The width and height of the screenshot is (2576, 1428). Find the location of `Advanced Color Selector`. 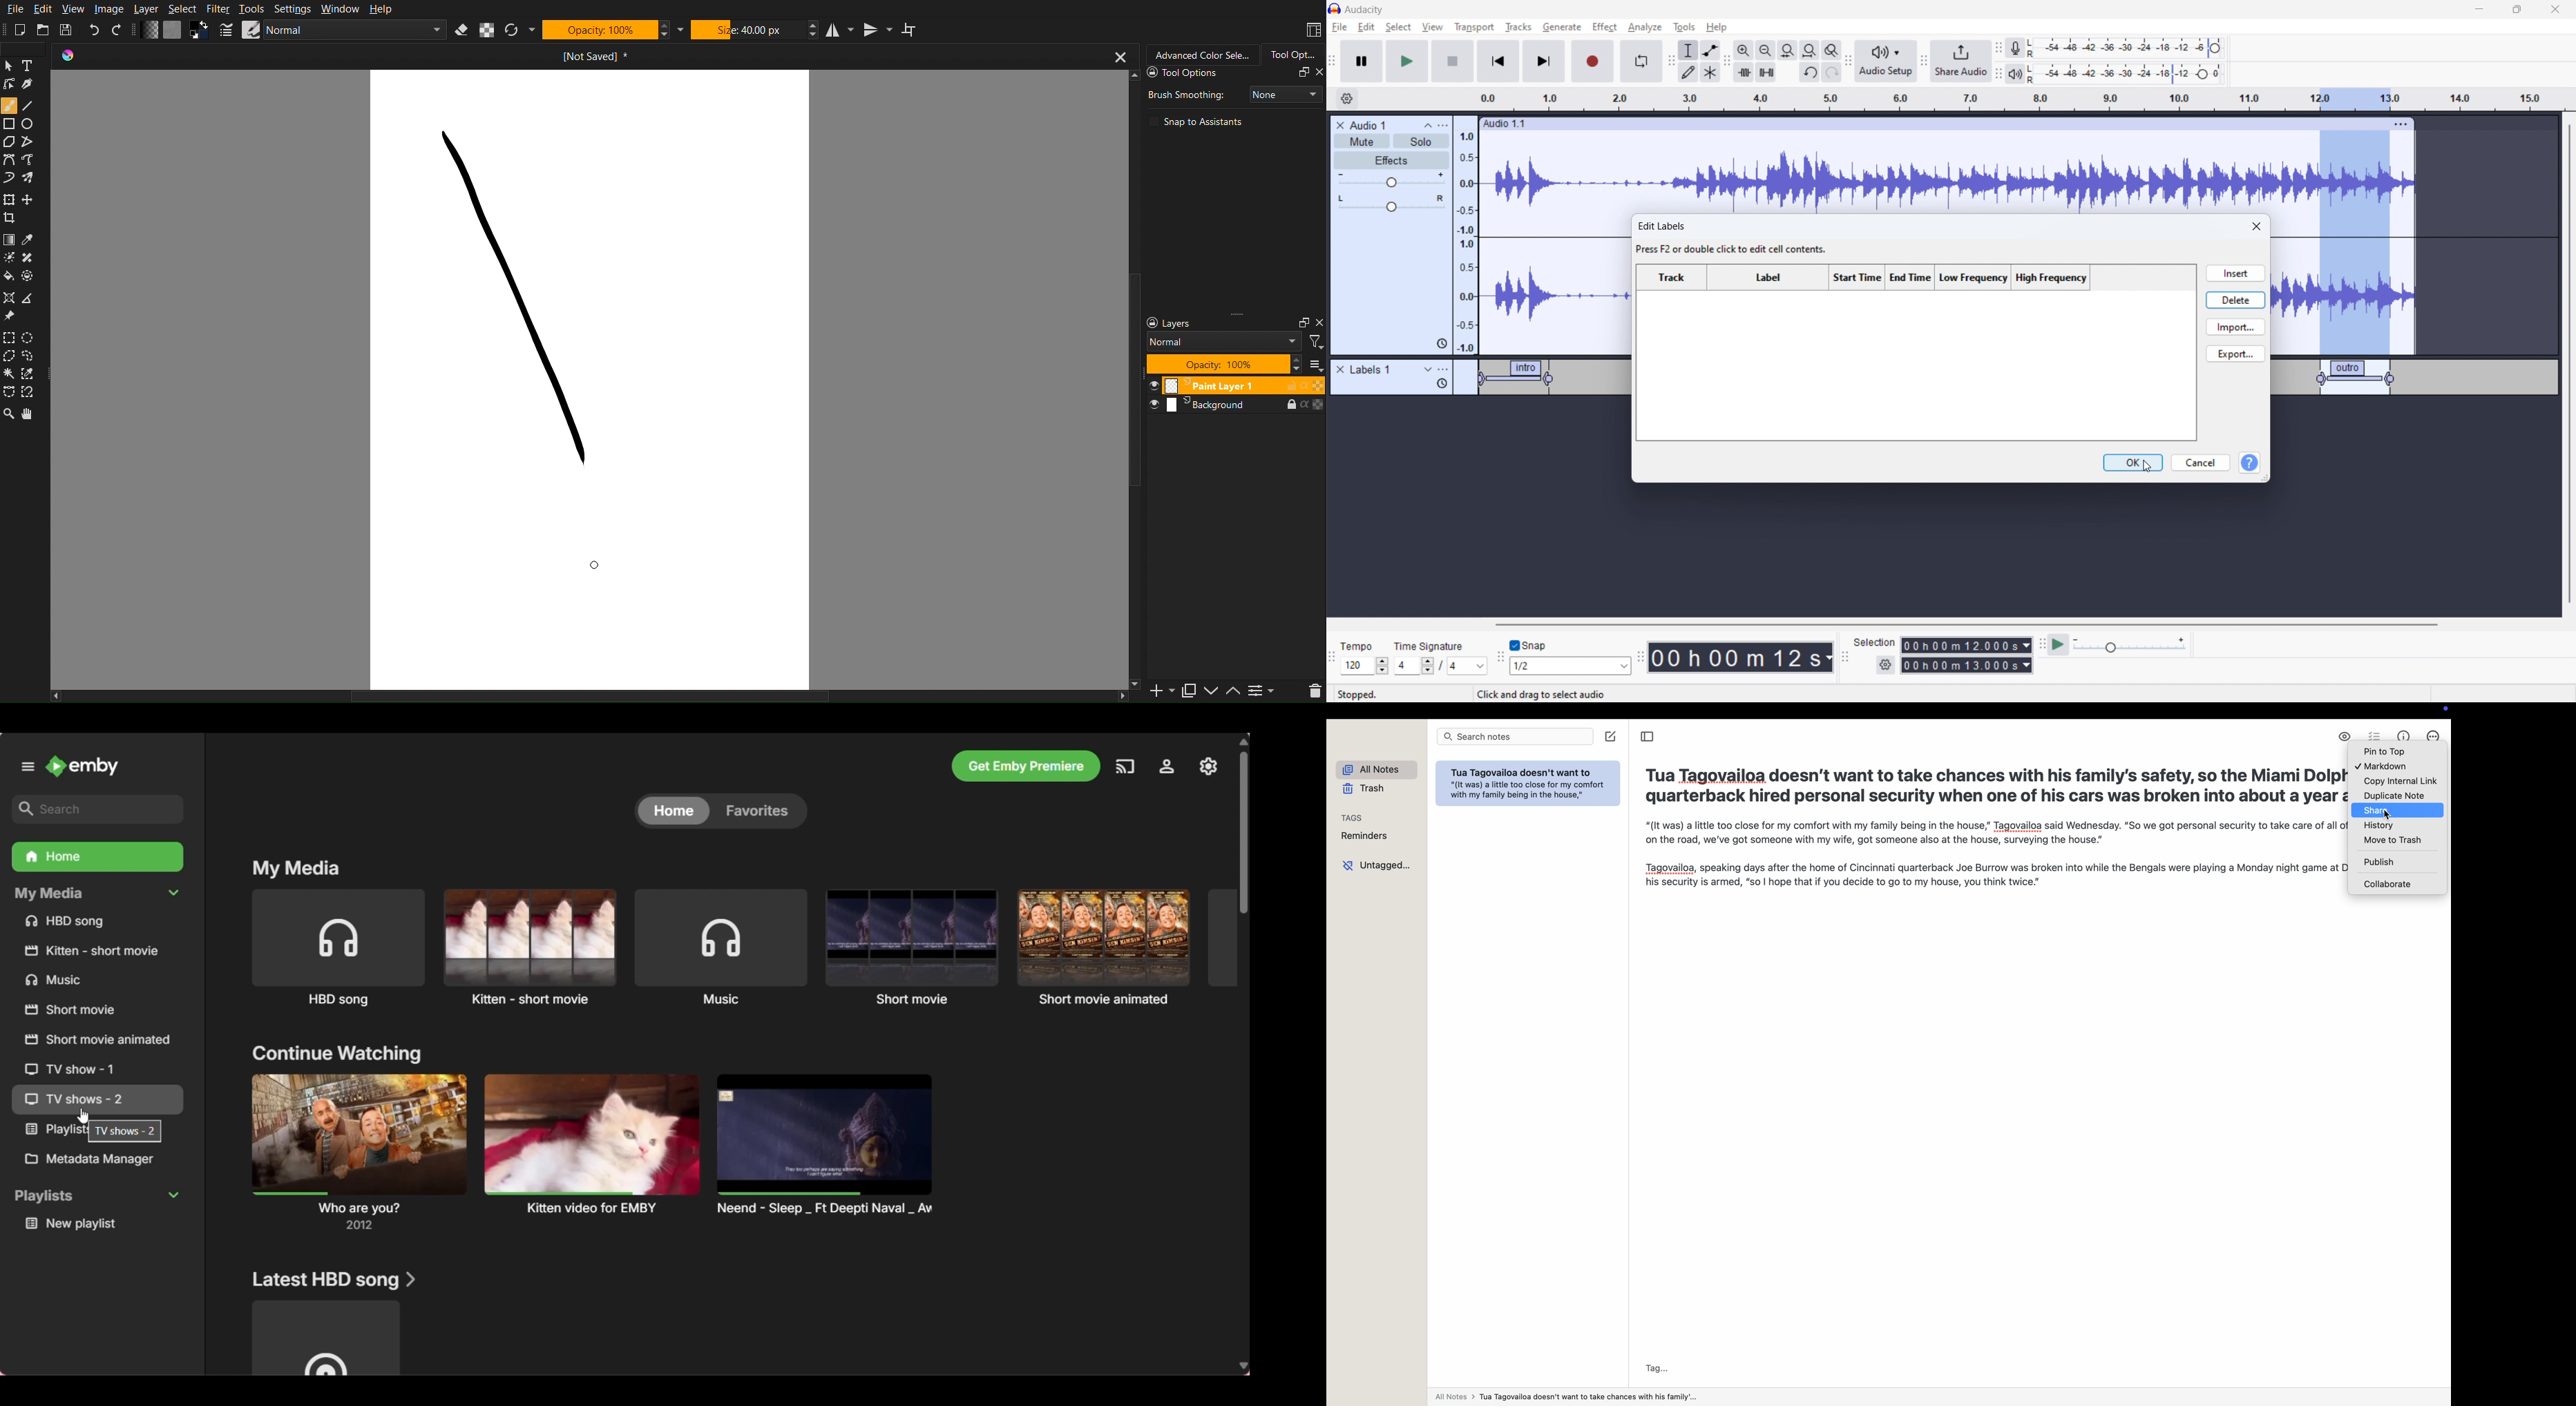

Advanced Color Selector is located at coordinates (1201, 55).